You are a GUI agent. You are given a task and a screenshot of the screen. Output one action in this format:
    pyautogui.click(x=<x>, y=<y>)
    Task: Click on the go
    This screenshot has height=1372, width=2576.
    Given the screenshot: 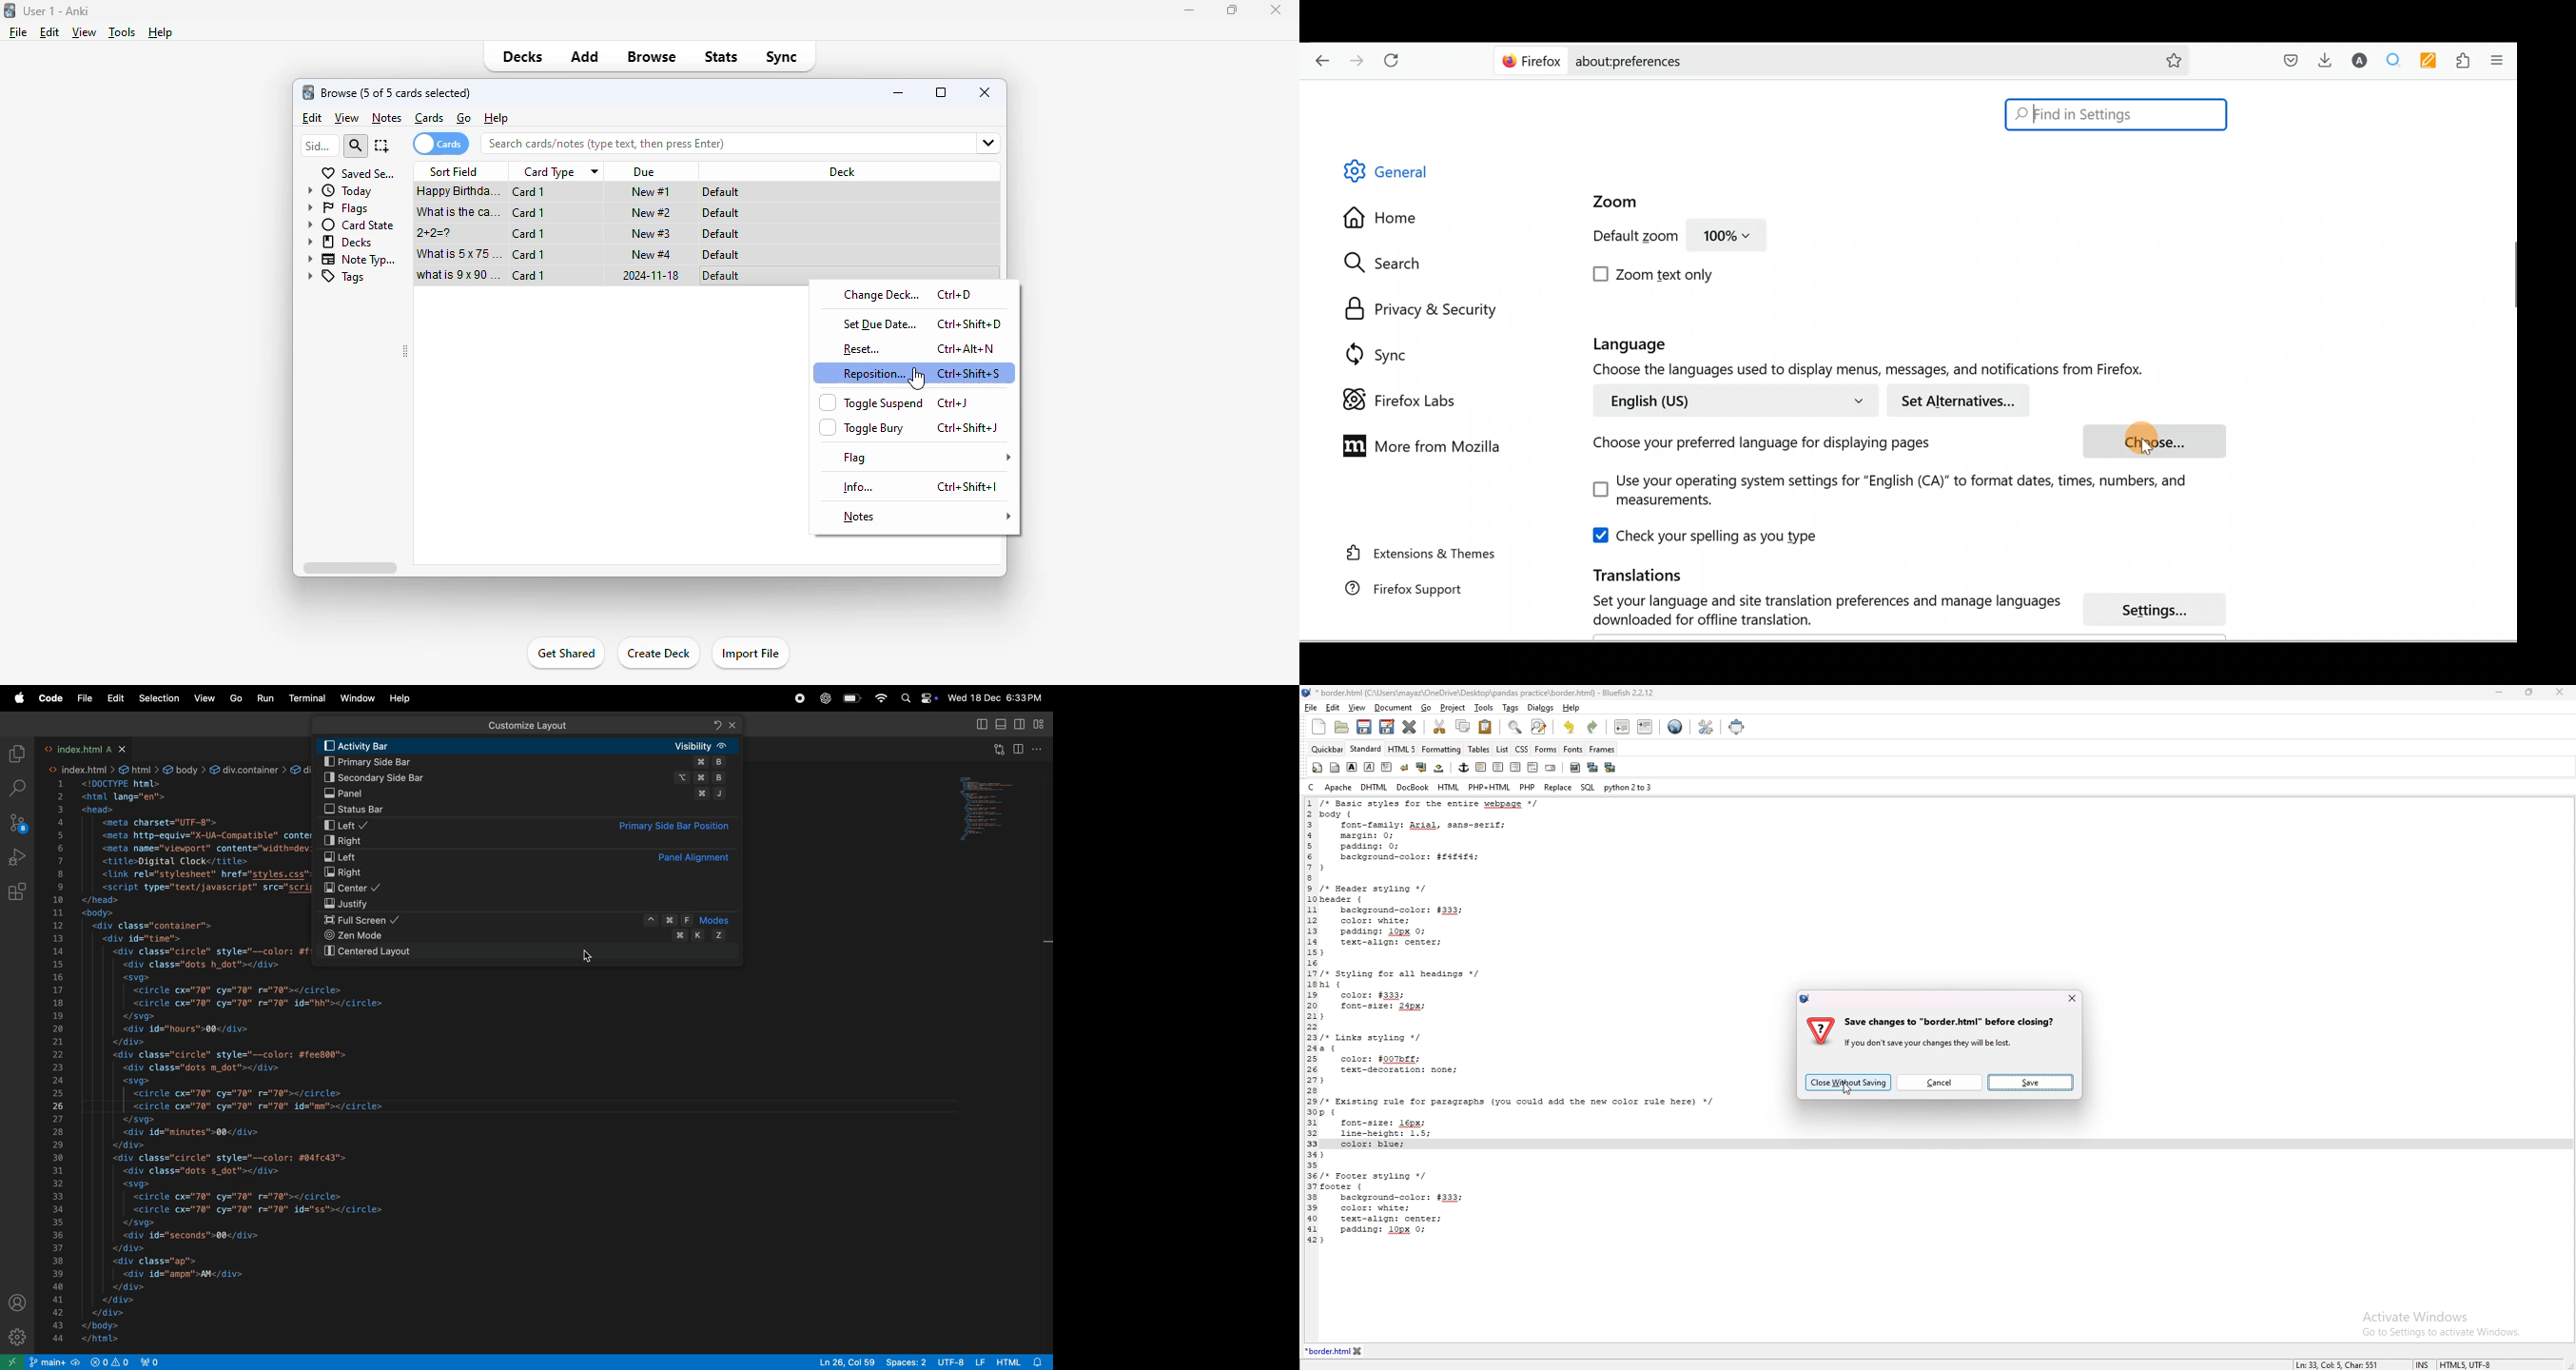 What is the action you would take?
    pyautogui.click(x=1427, y=707)
    